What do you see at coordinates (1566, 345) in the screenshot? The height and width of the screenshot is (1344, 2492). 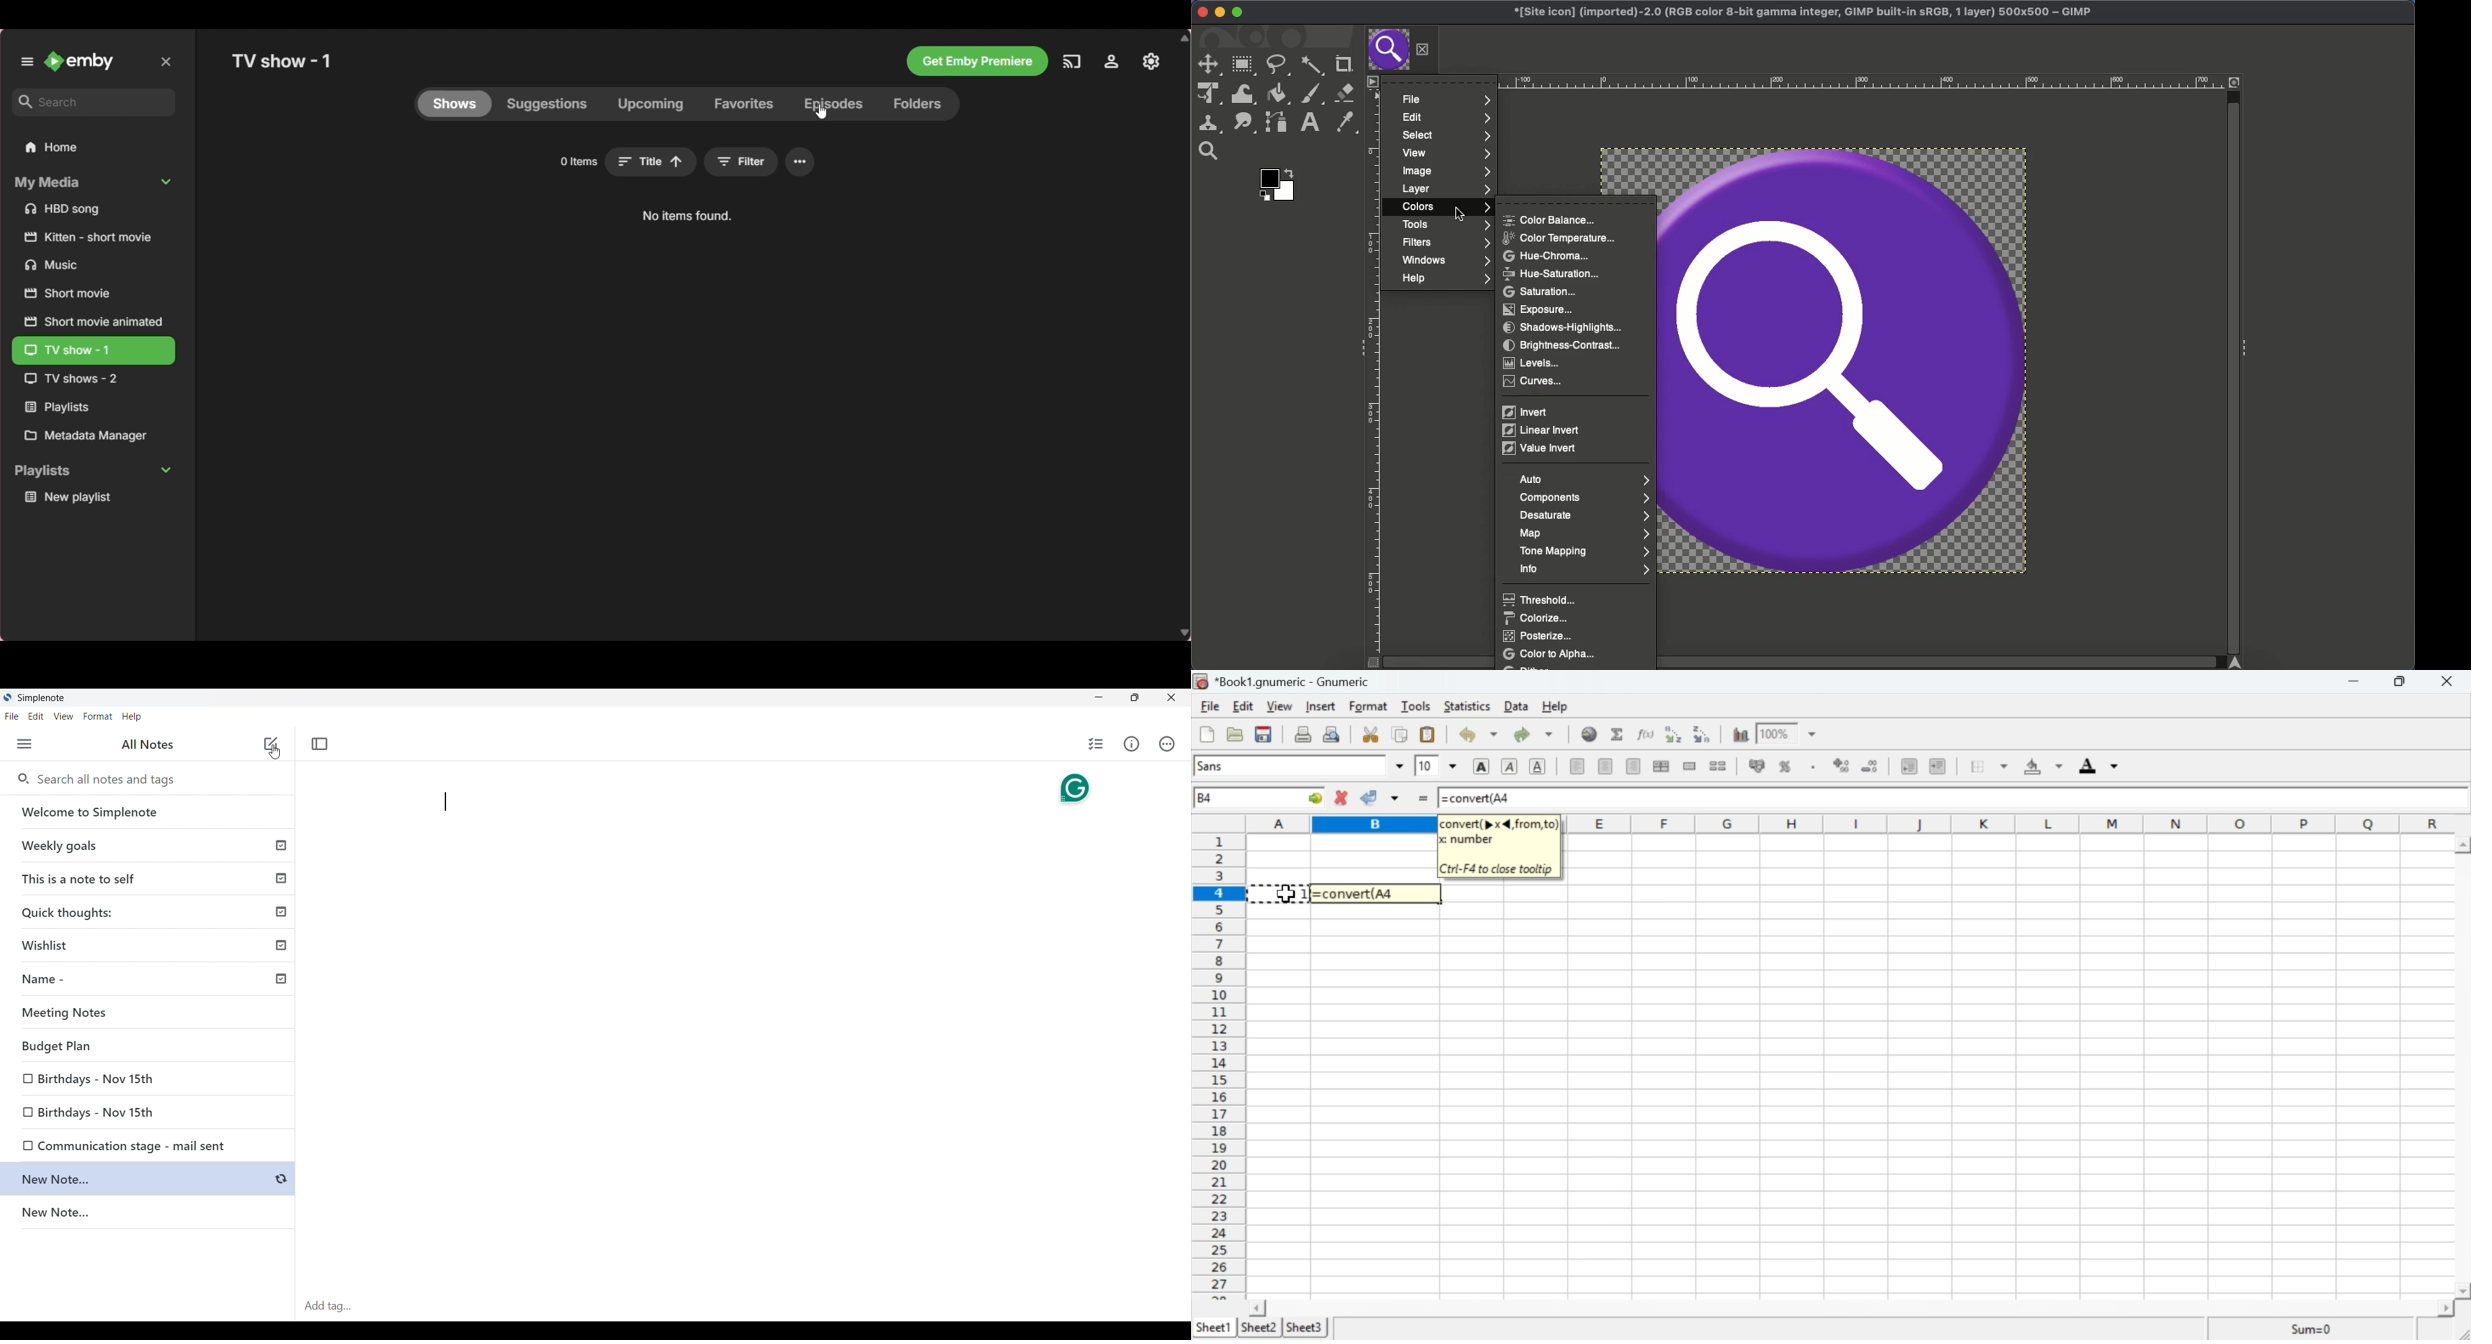 I see `Brightness-contrast` at bounding box center [1566, 345].